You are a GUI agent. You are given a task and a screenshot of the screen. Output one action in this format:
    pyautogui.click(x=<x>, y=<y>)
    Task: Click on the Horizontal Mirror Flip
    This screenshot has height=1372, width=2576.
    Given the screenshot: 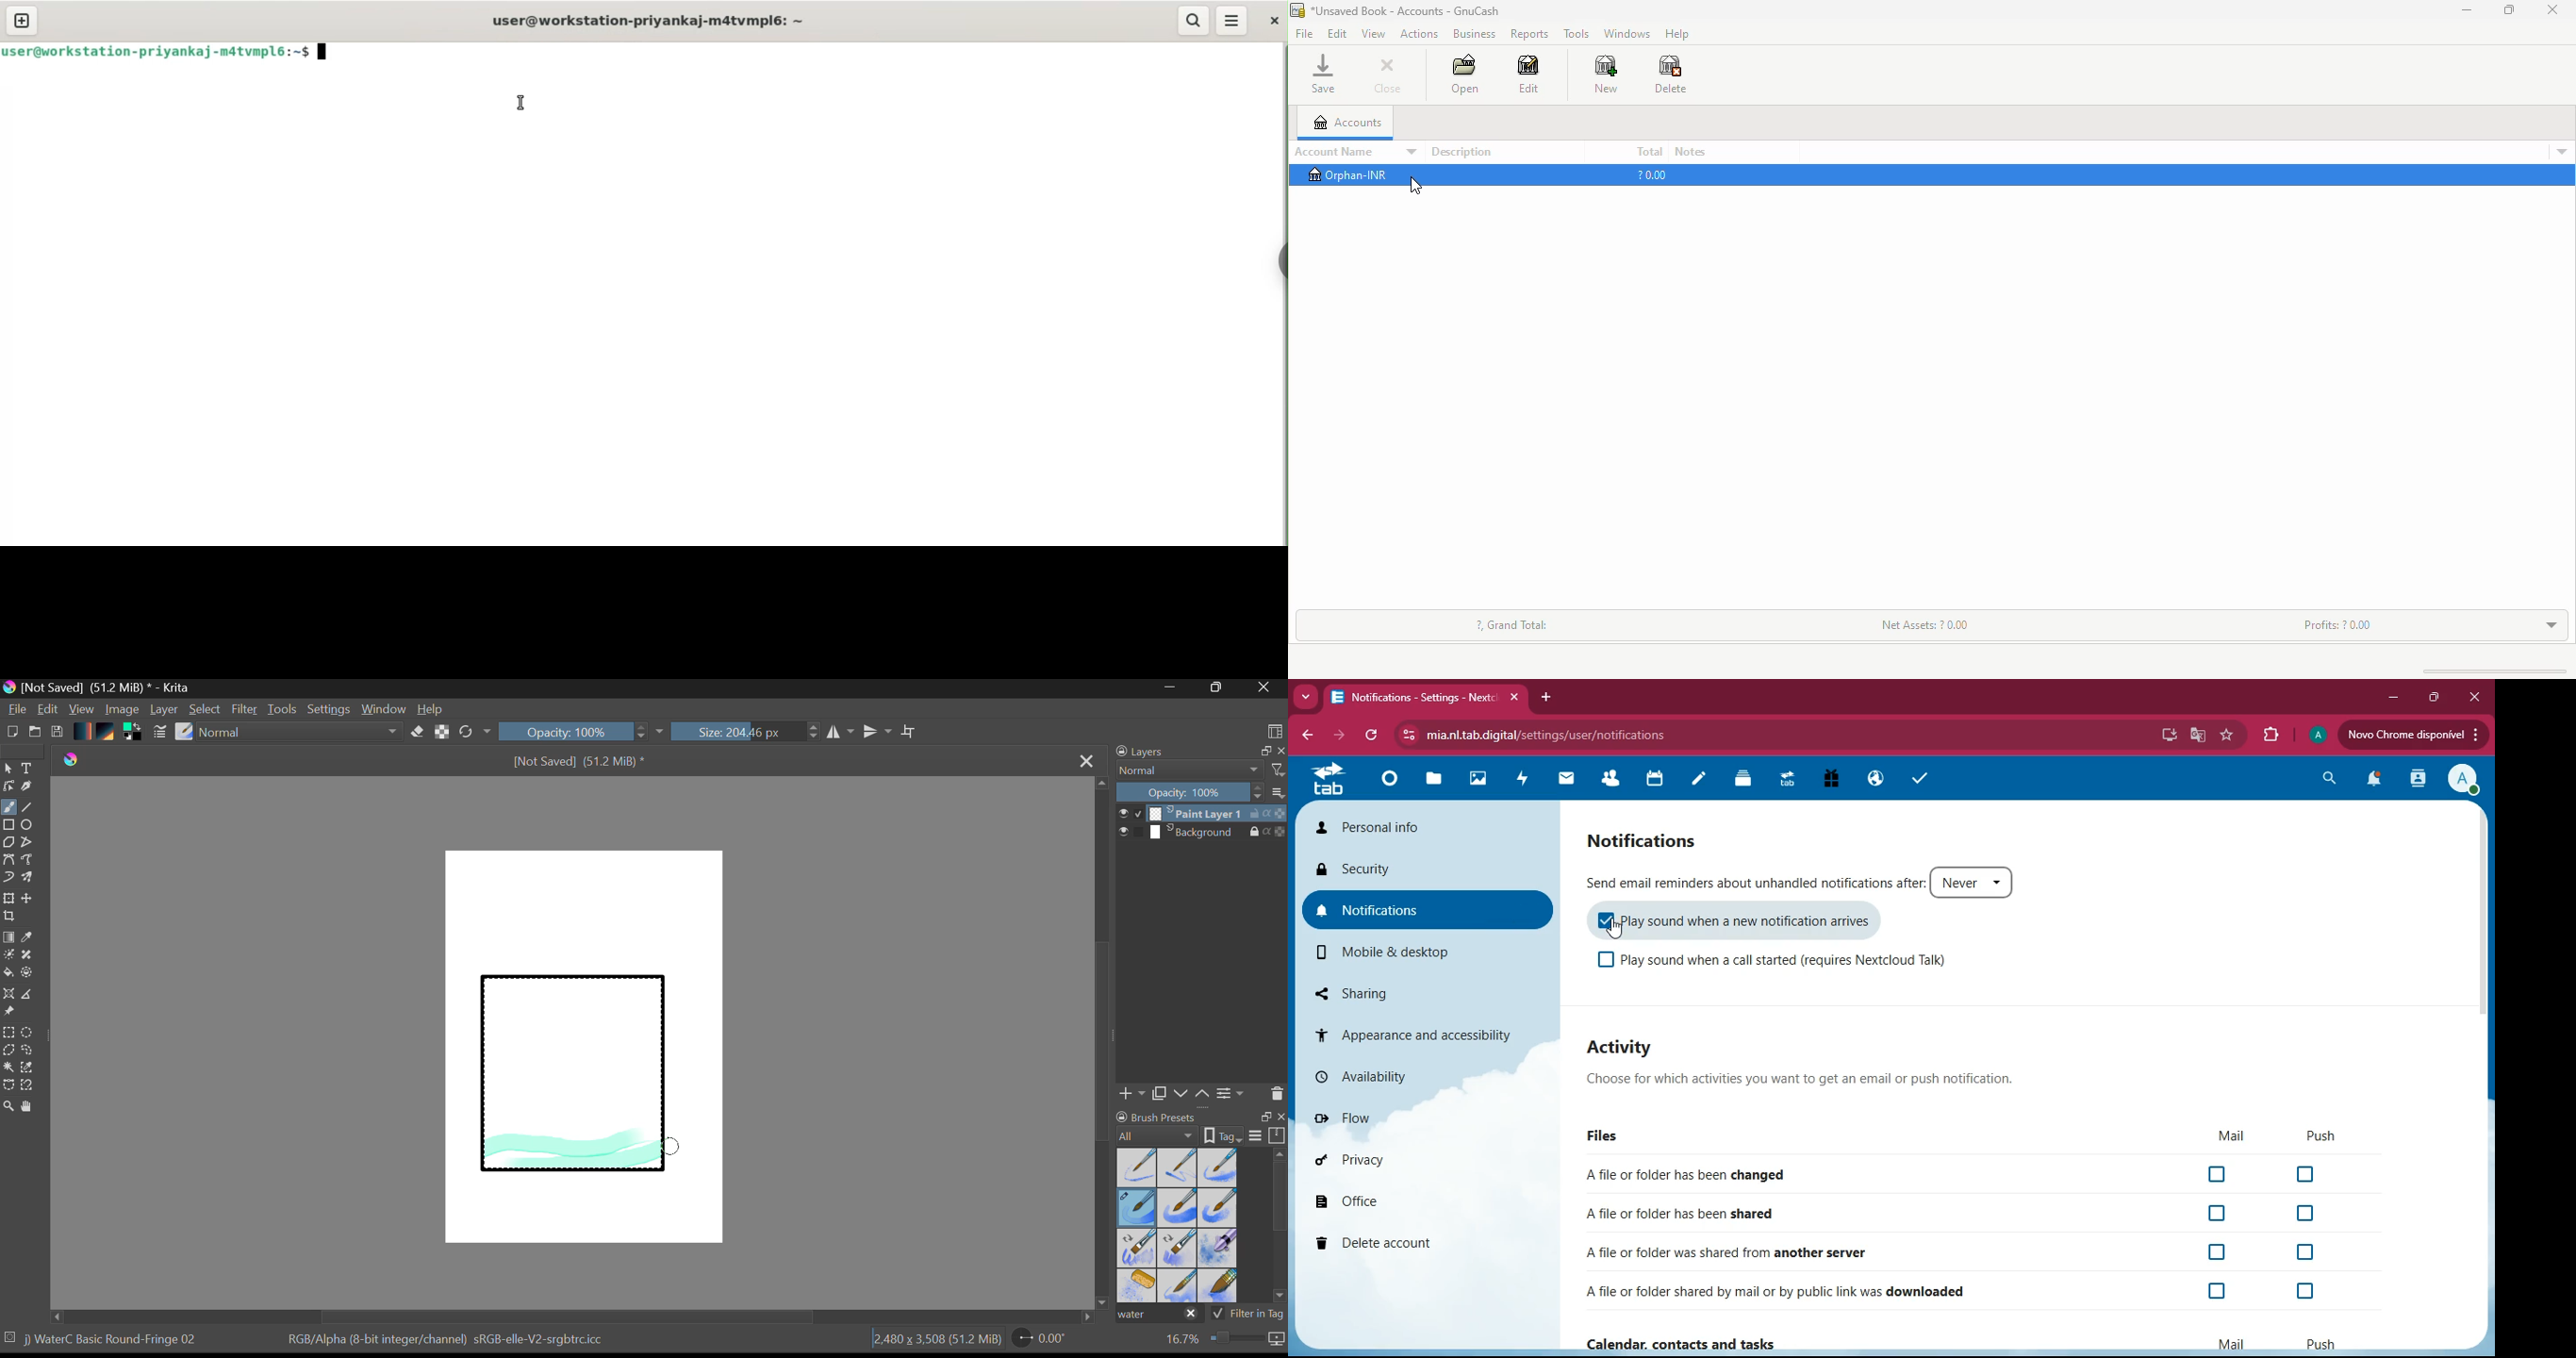 What is the action you would take?
    pyautogui.click(x=880, y=733)
    